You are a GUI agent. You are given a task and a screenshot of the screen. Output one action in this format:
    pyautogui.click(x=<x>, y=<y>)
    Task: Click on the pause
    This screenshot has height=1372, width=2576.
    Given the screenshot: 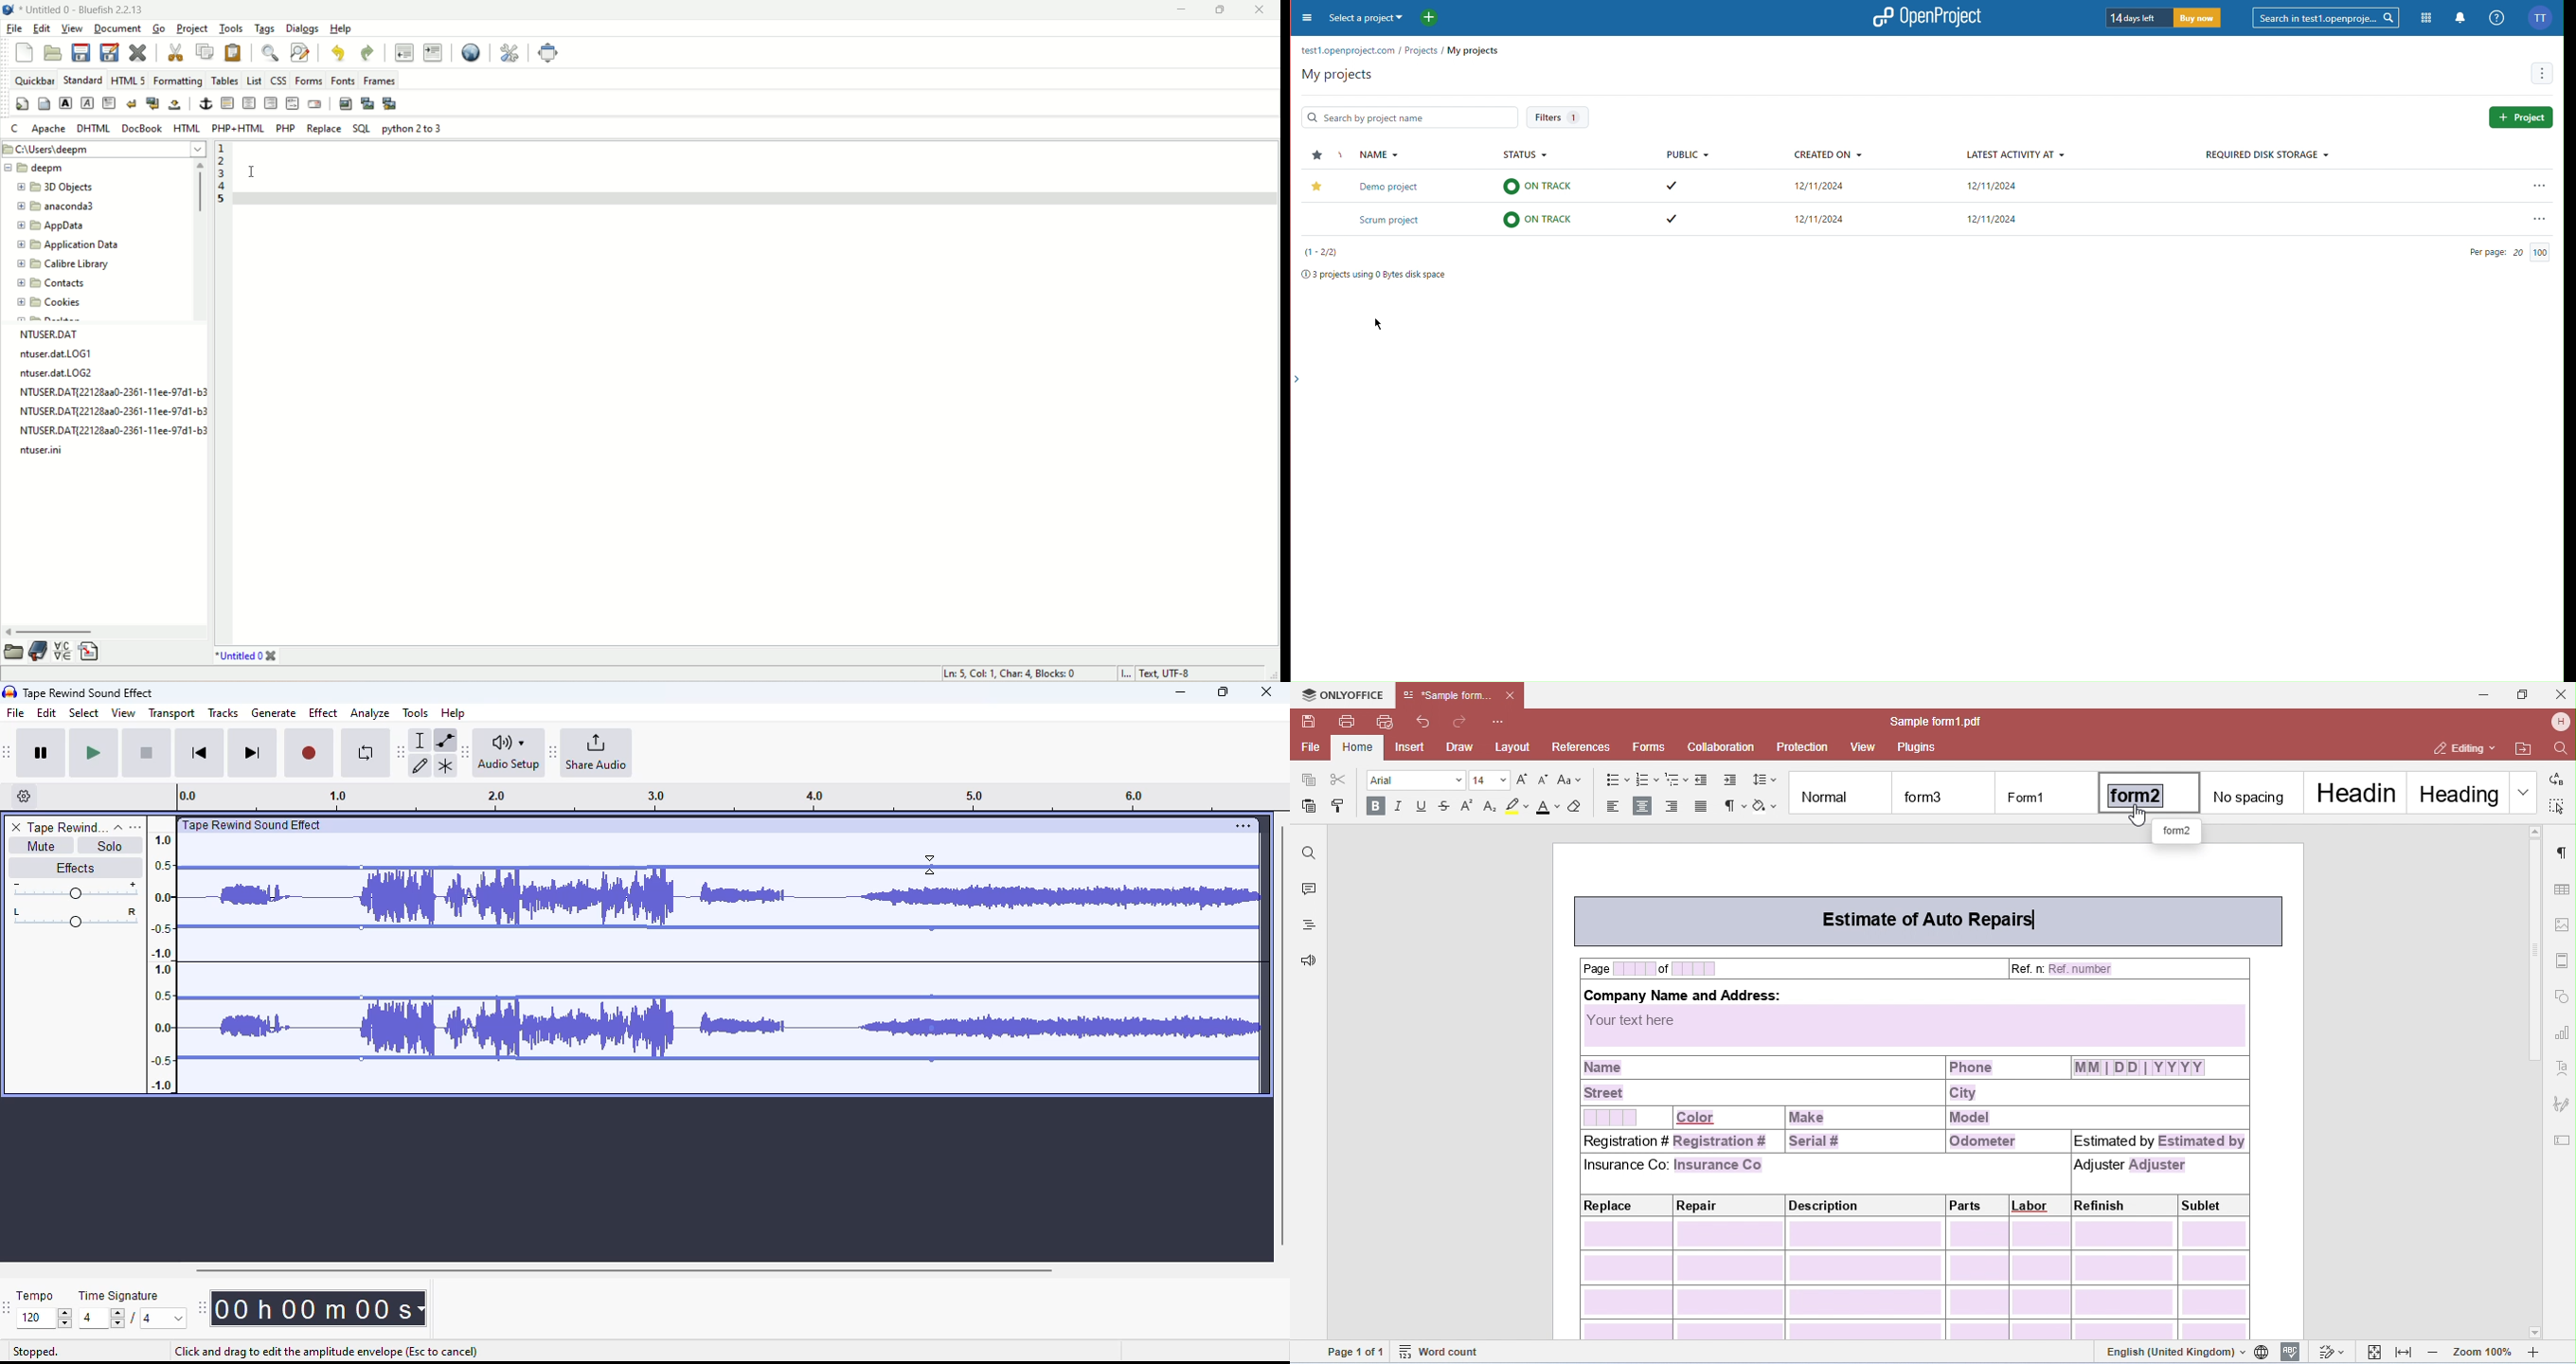 What is the action you would take?
    pyautogui.click(x=42, y=754)
    